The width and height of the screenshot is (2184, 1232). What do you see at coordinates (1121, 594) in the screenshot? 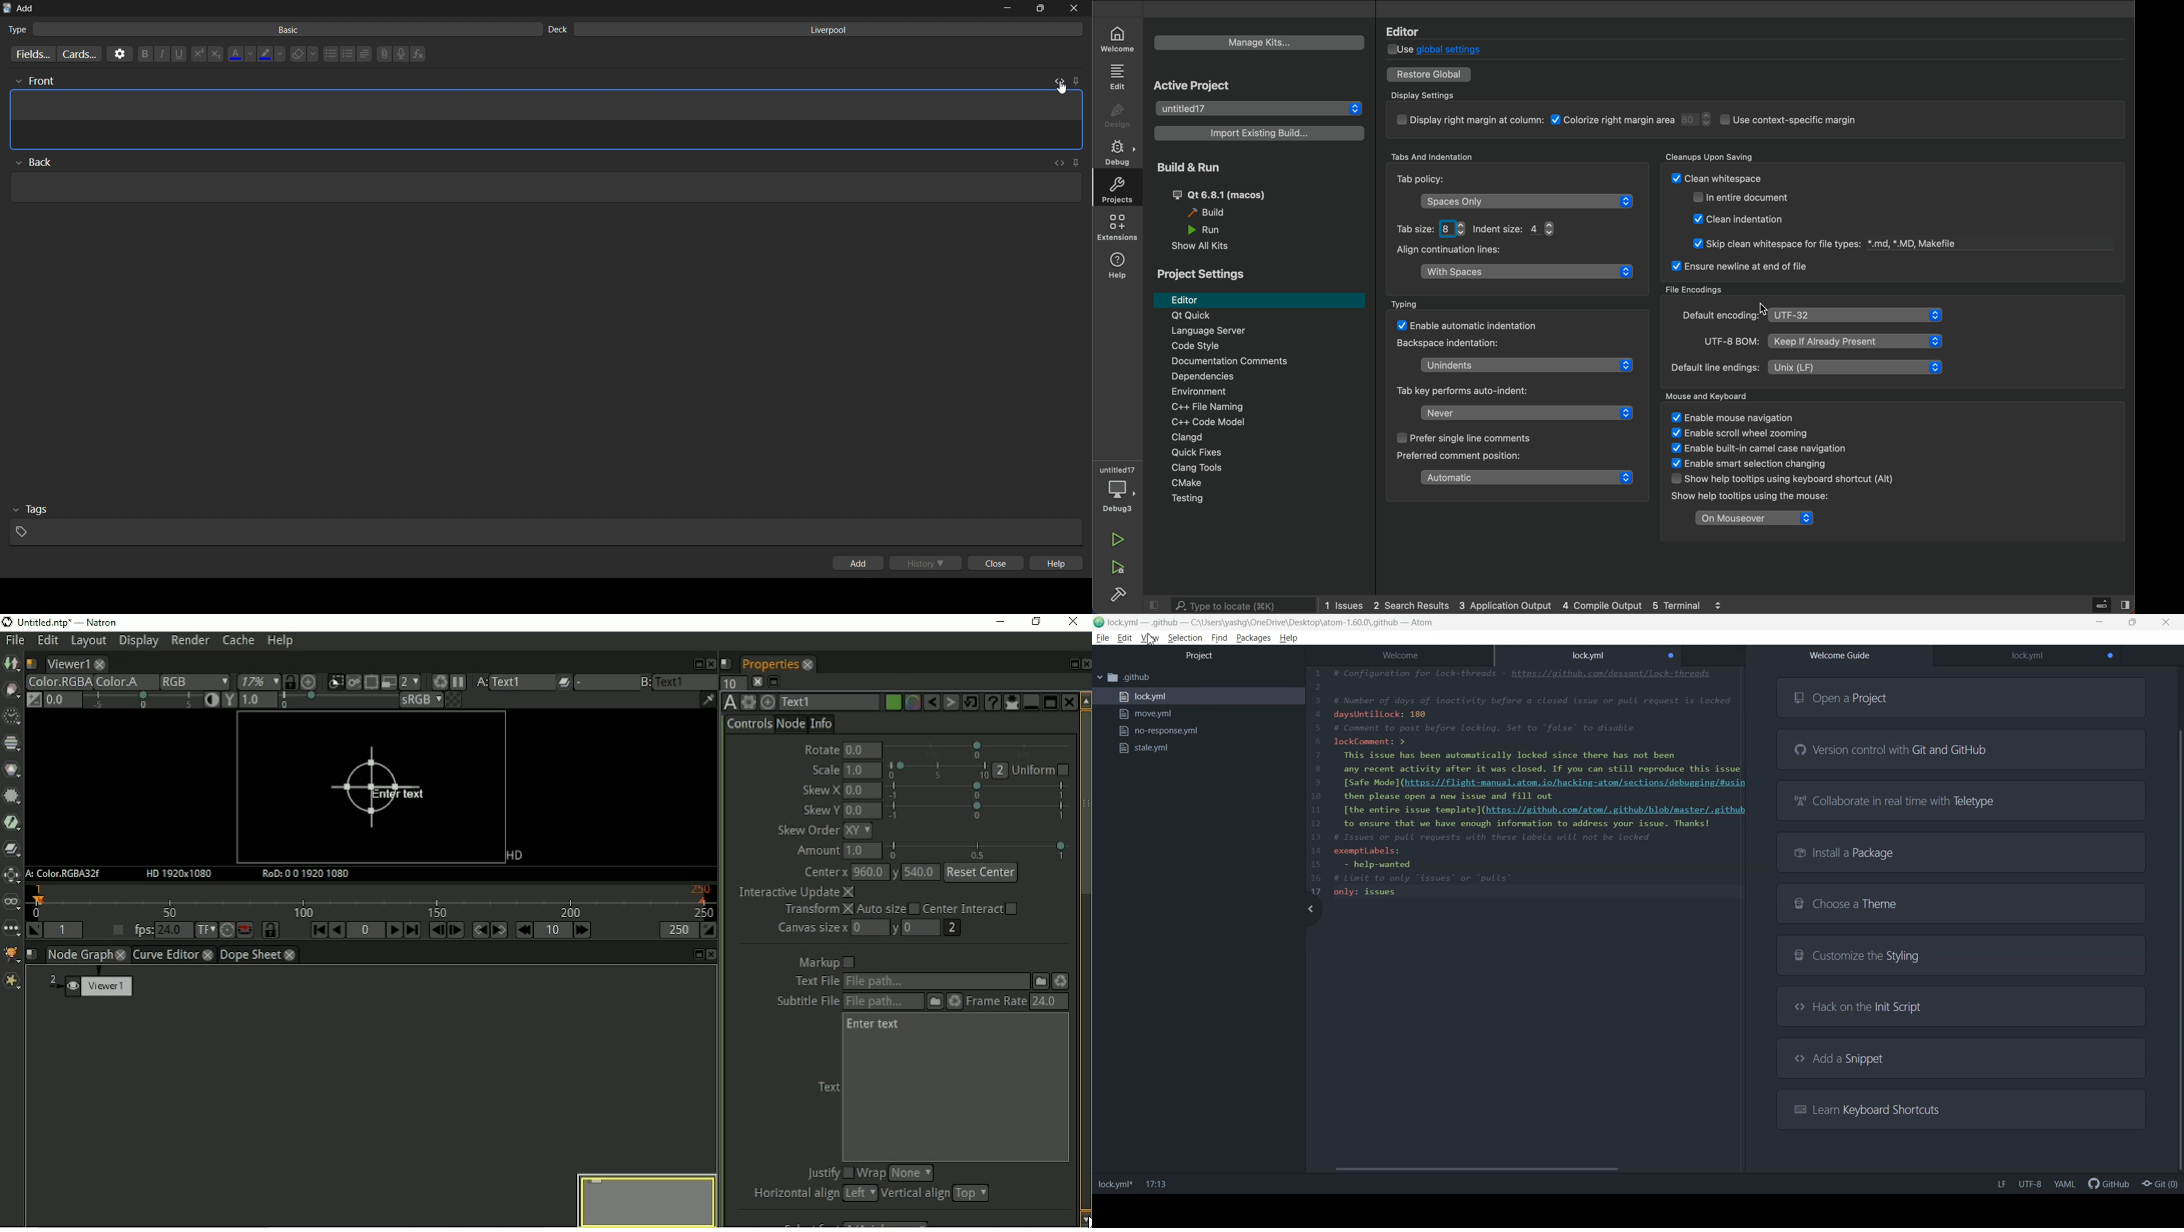
I see `build` at bounding box center [1121, 594].